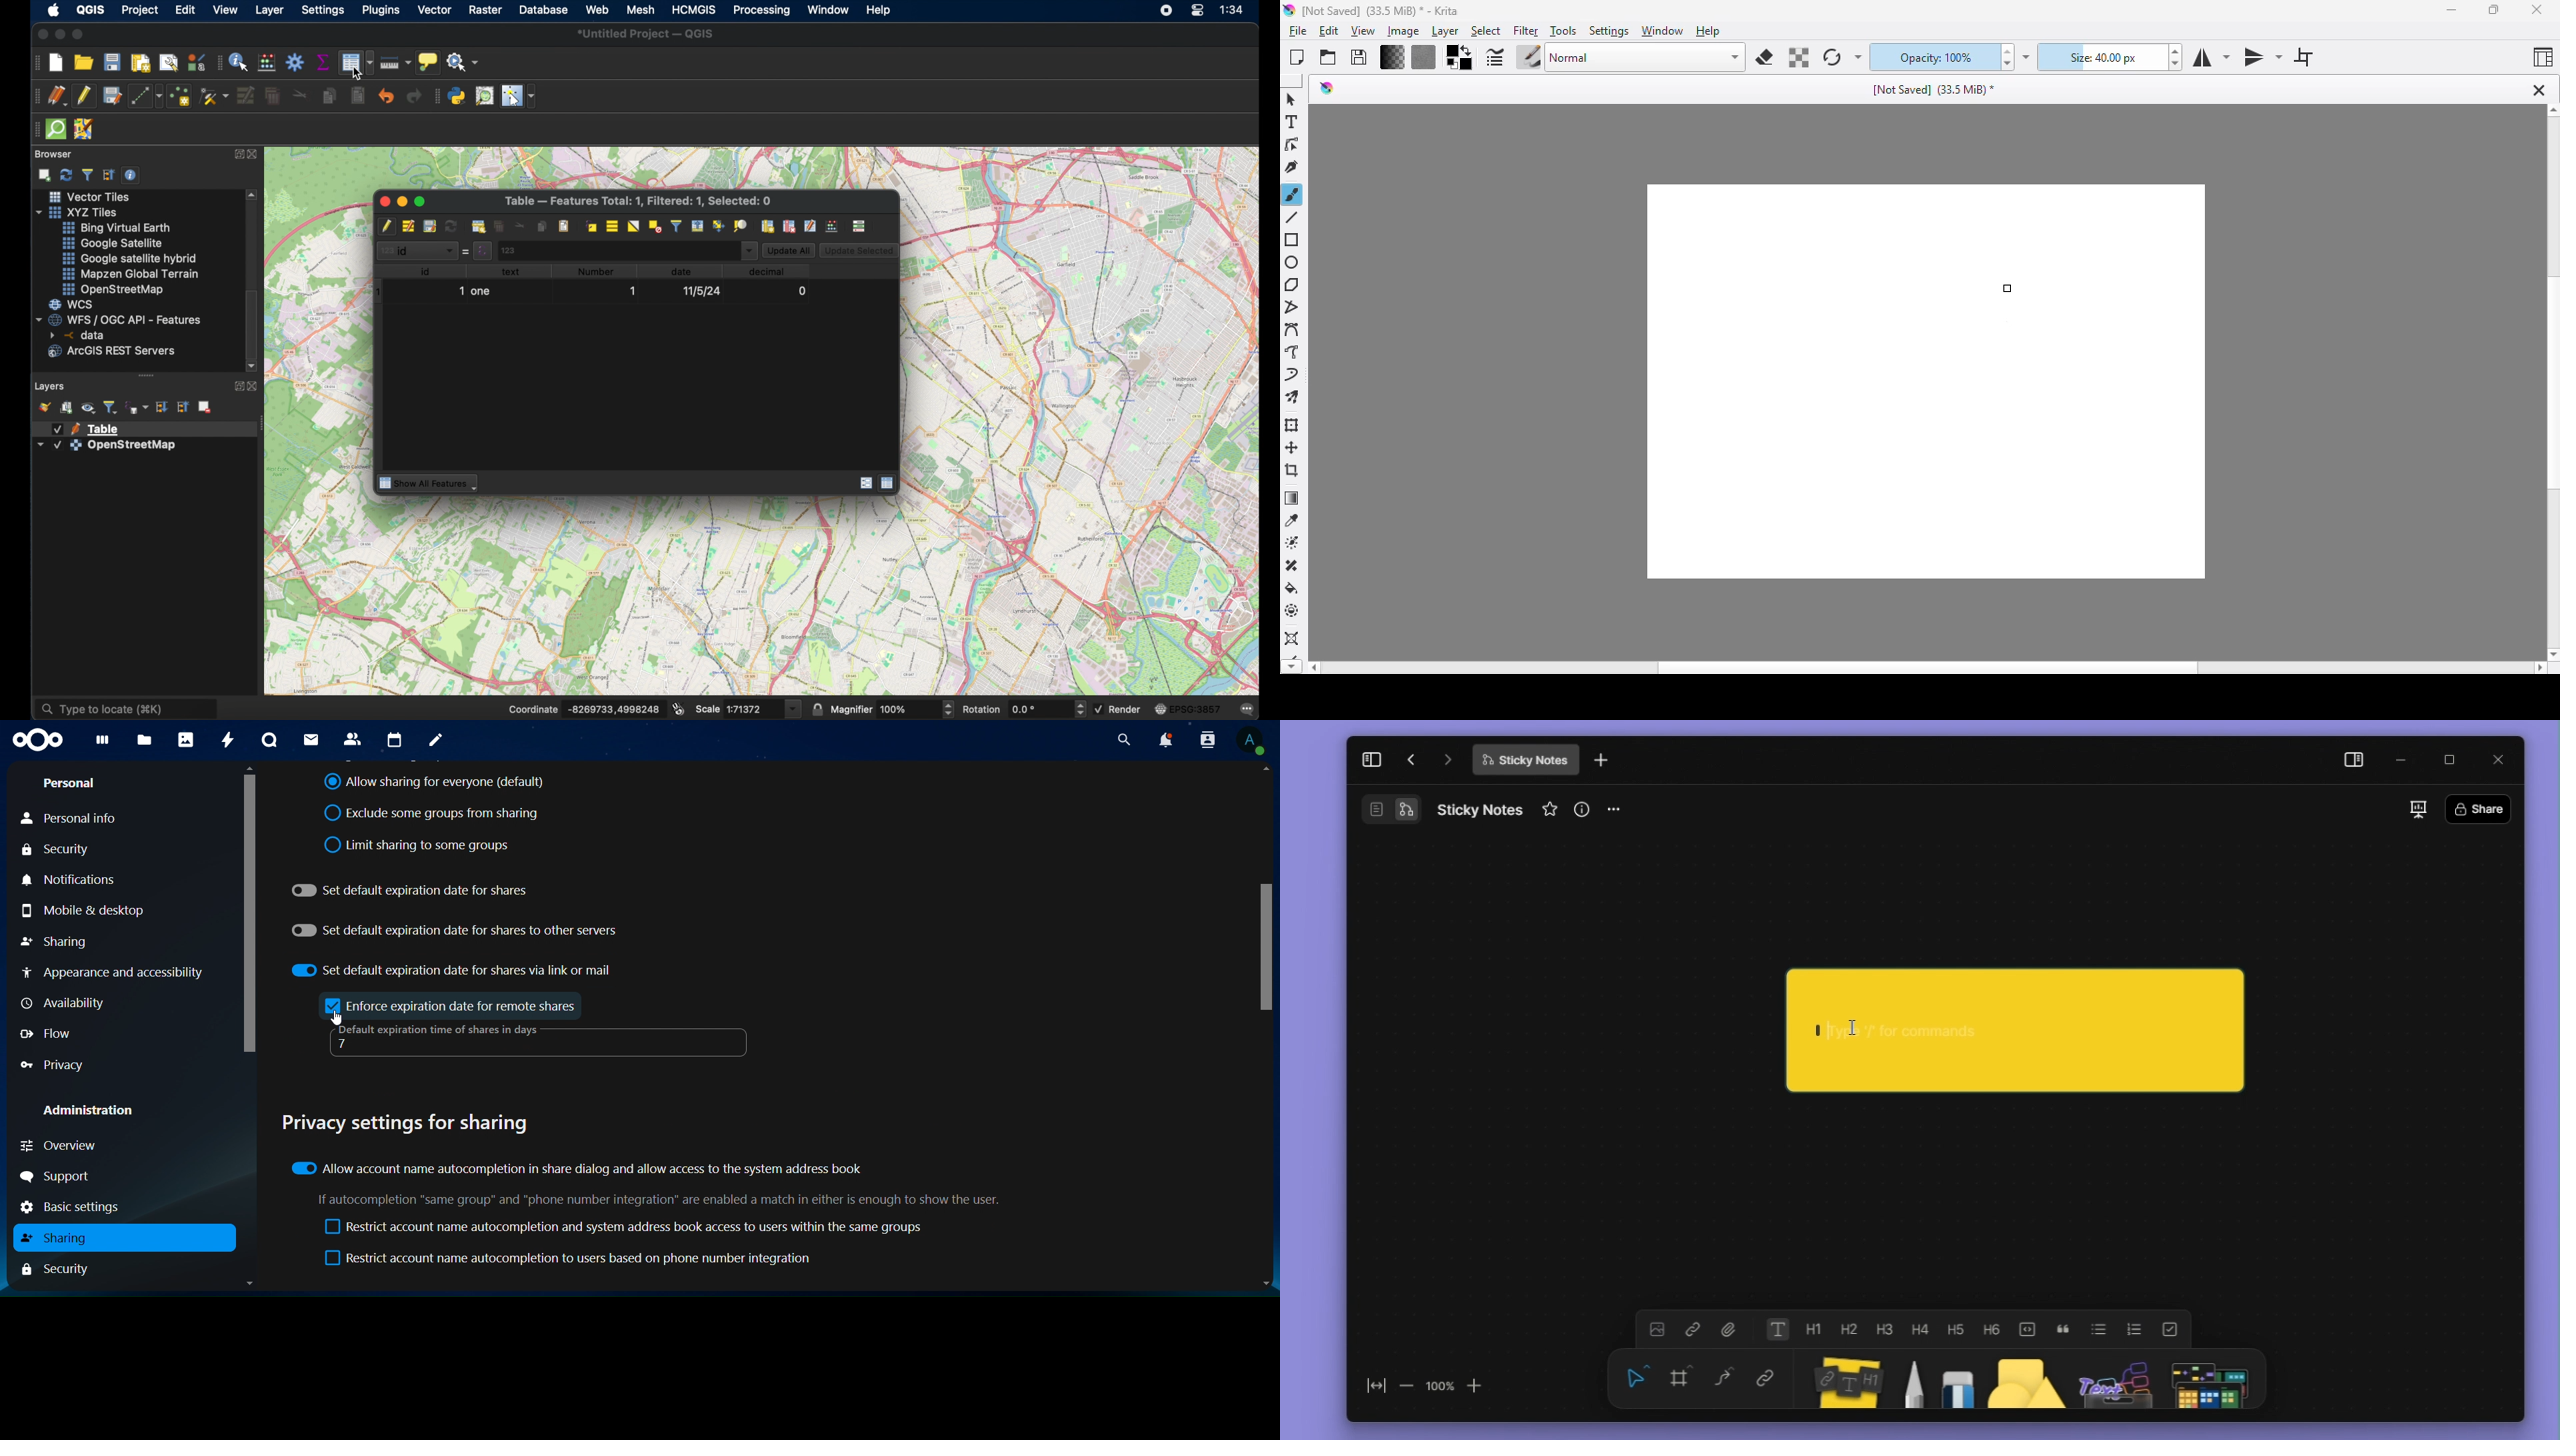 This screenshot has width=2576, height=1456. What do you see at coordinates (467, 251) in the screenshot?
I see `=` at bounding box center [467, 251].